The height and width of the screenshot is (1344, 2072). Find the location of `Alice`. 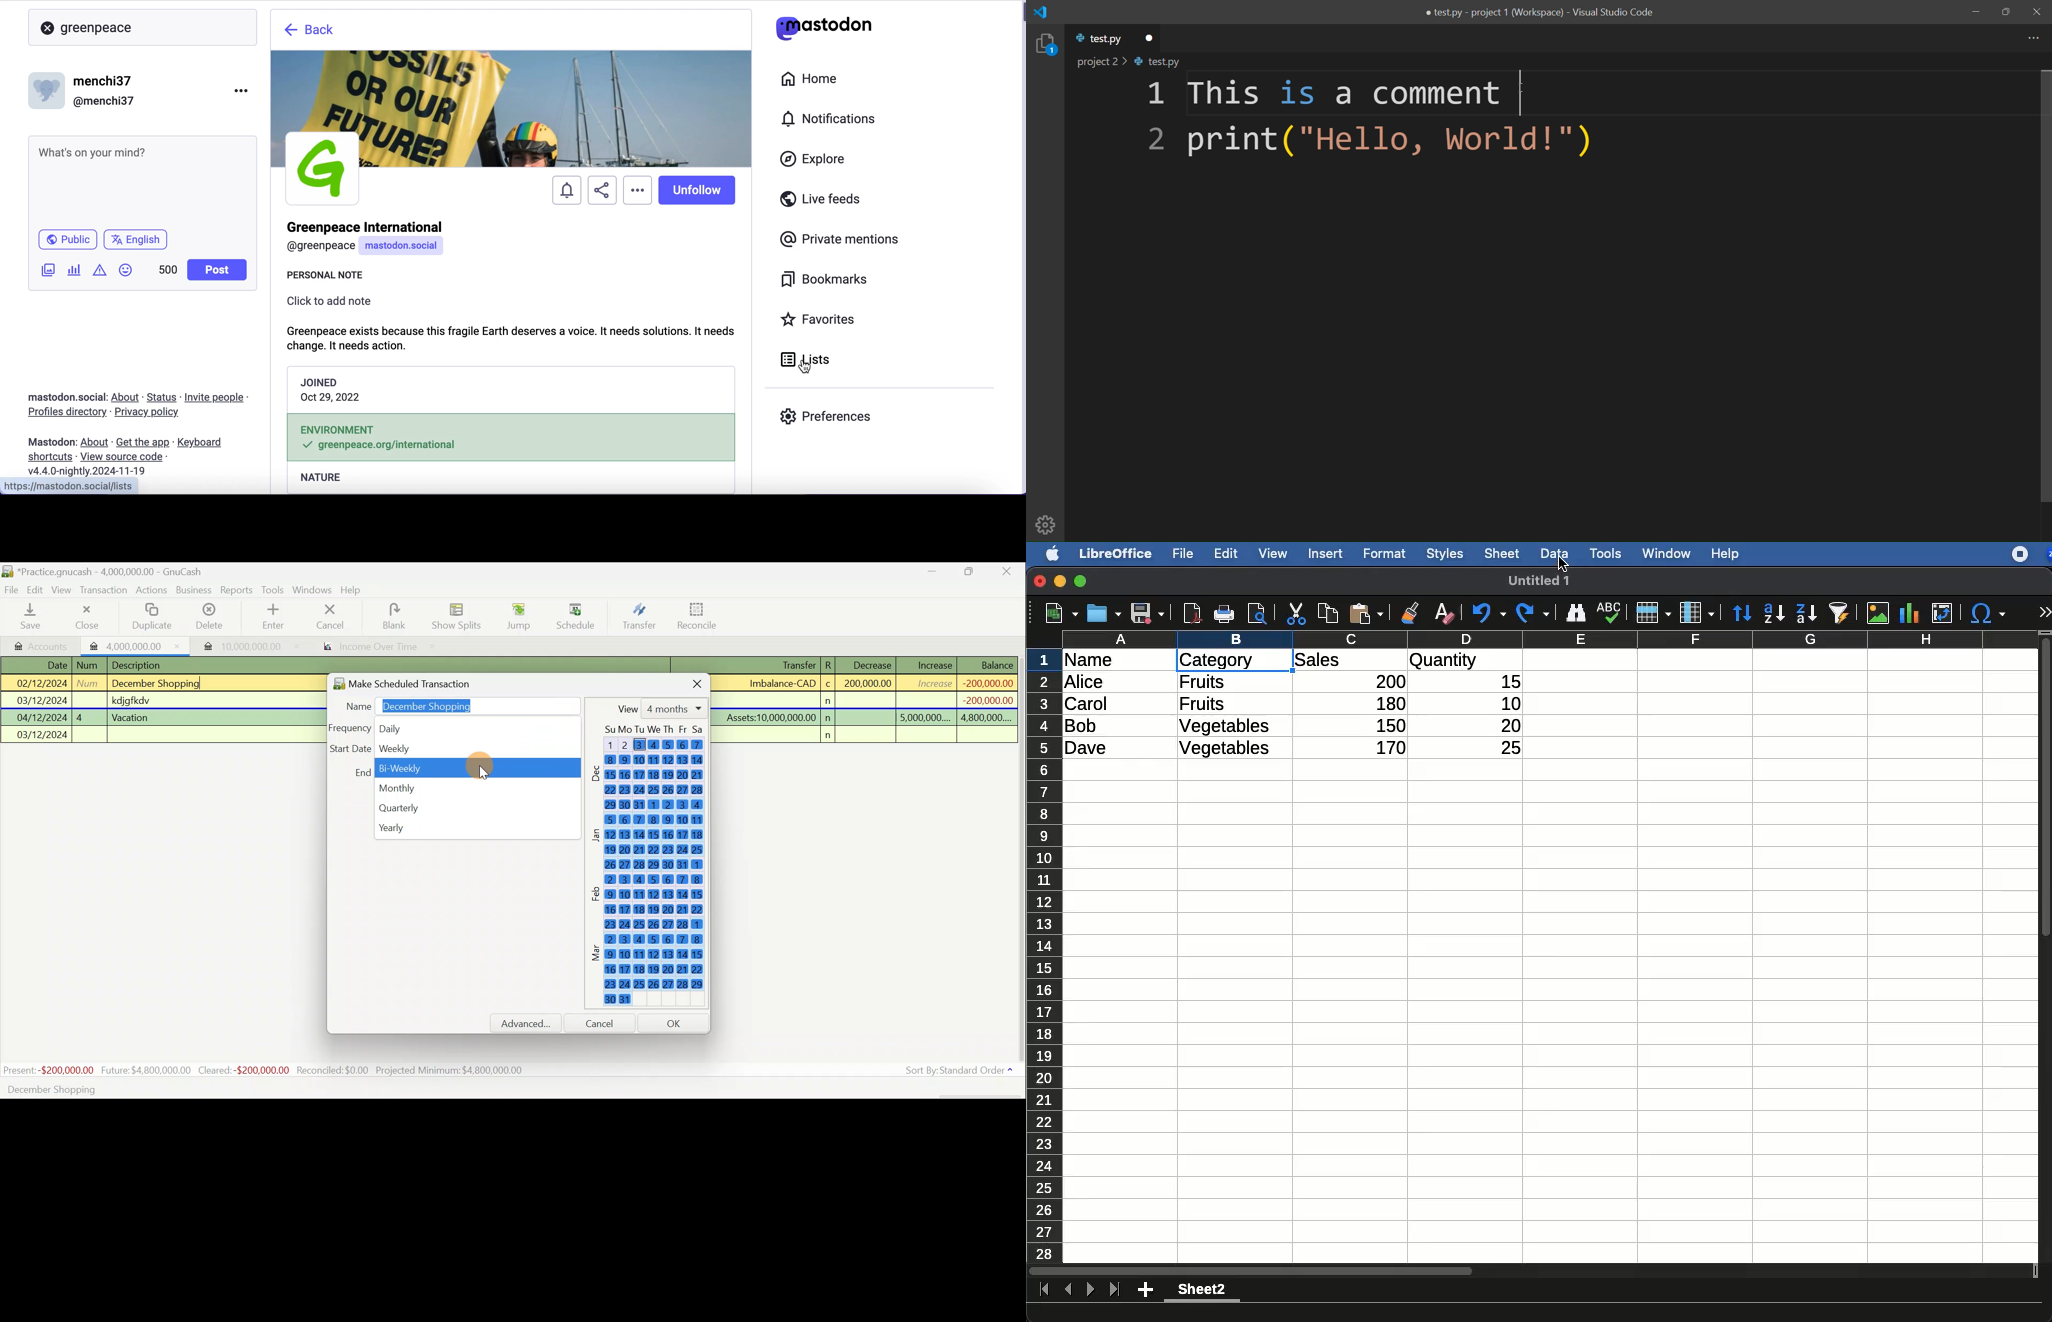

Alice is located at coordinates (1086, 683).